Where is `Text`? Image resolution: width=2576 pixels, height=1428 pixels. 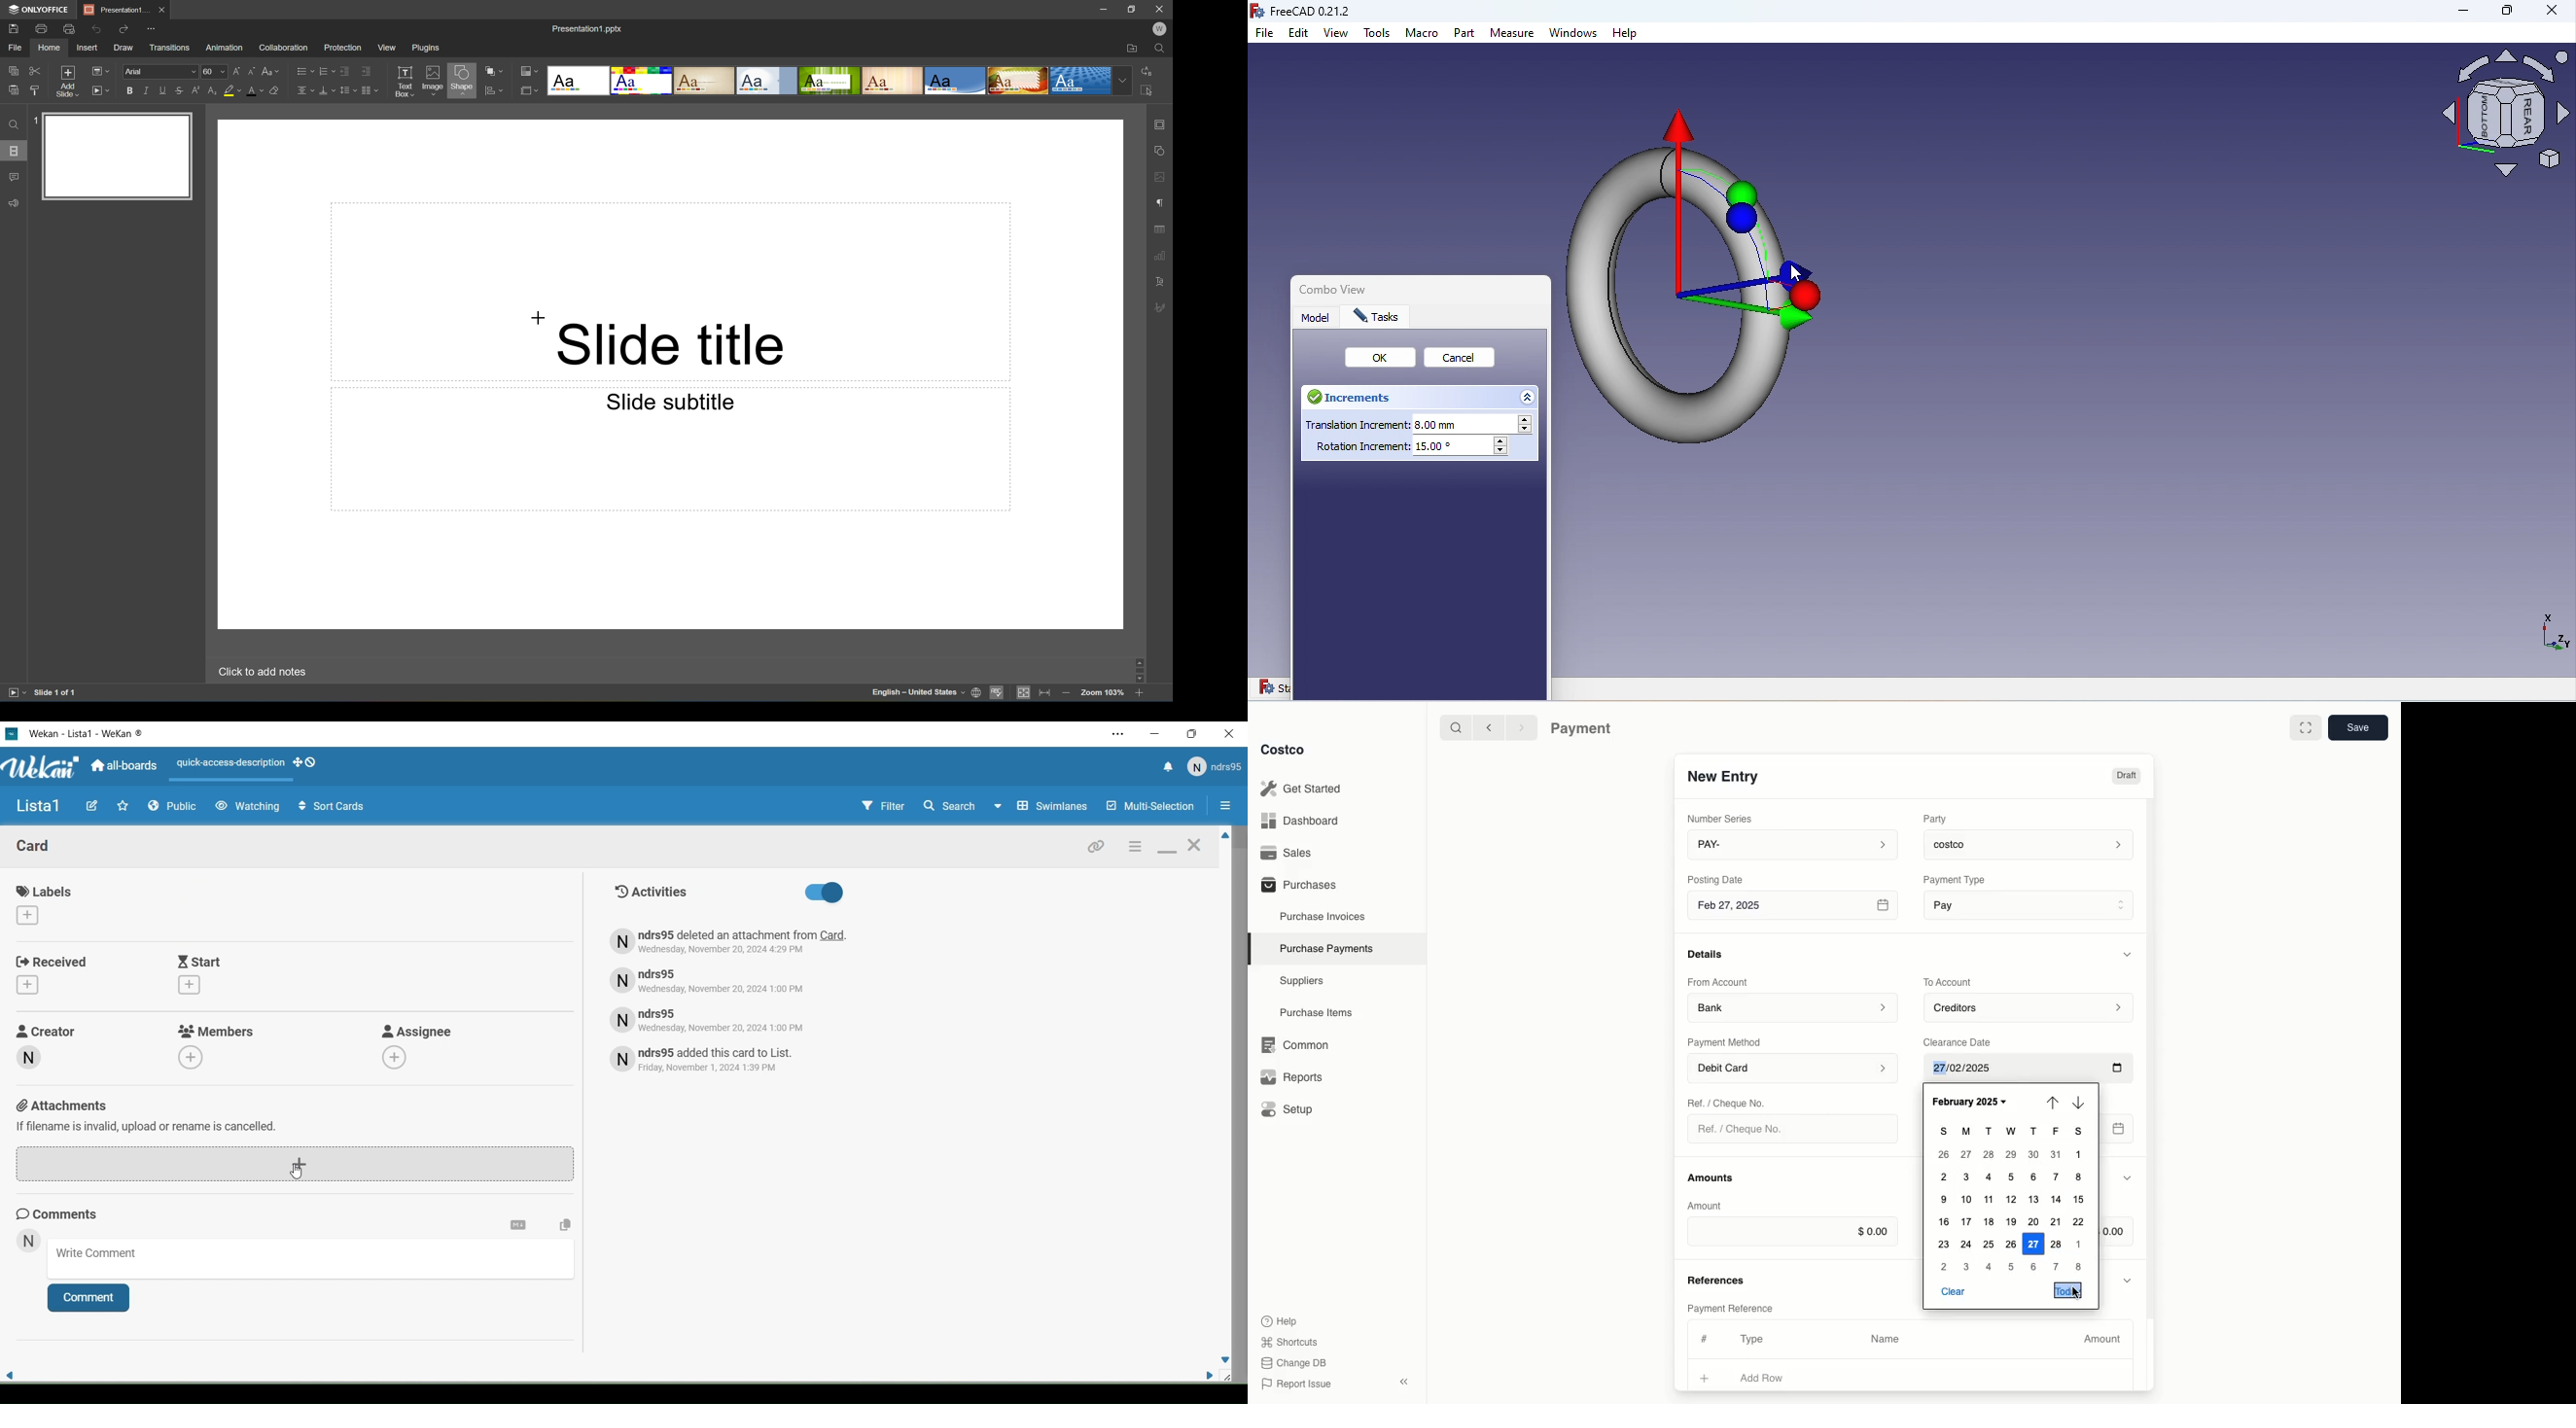
Text is located at coordinates (720, 1019).